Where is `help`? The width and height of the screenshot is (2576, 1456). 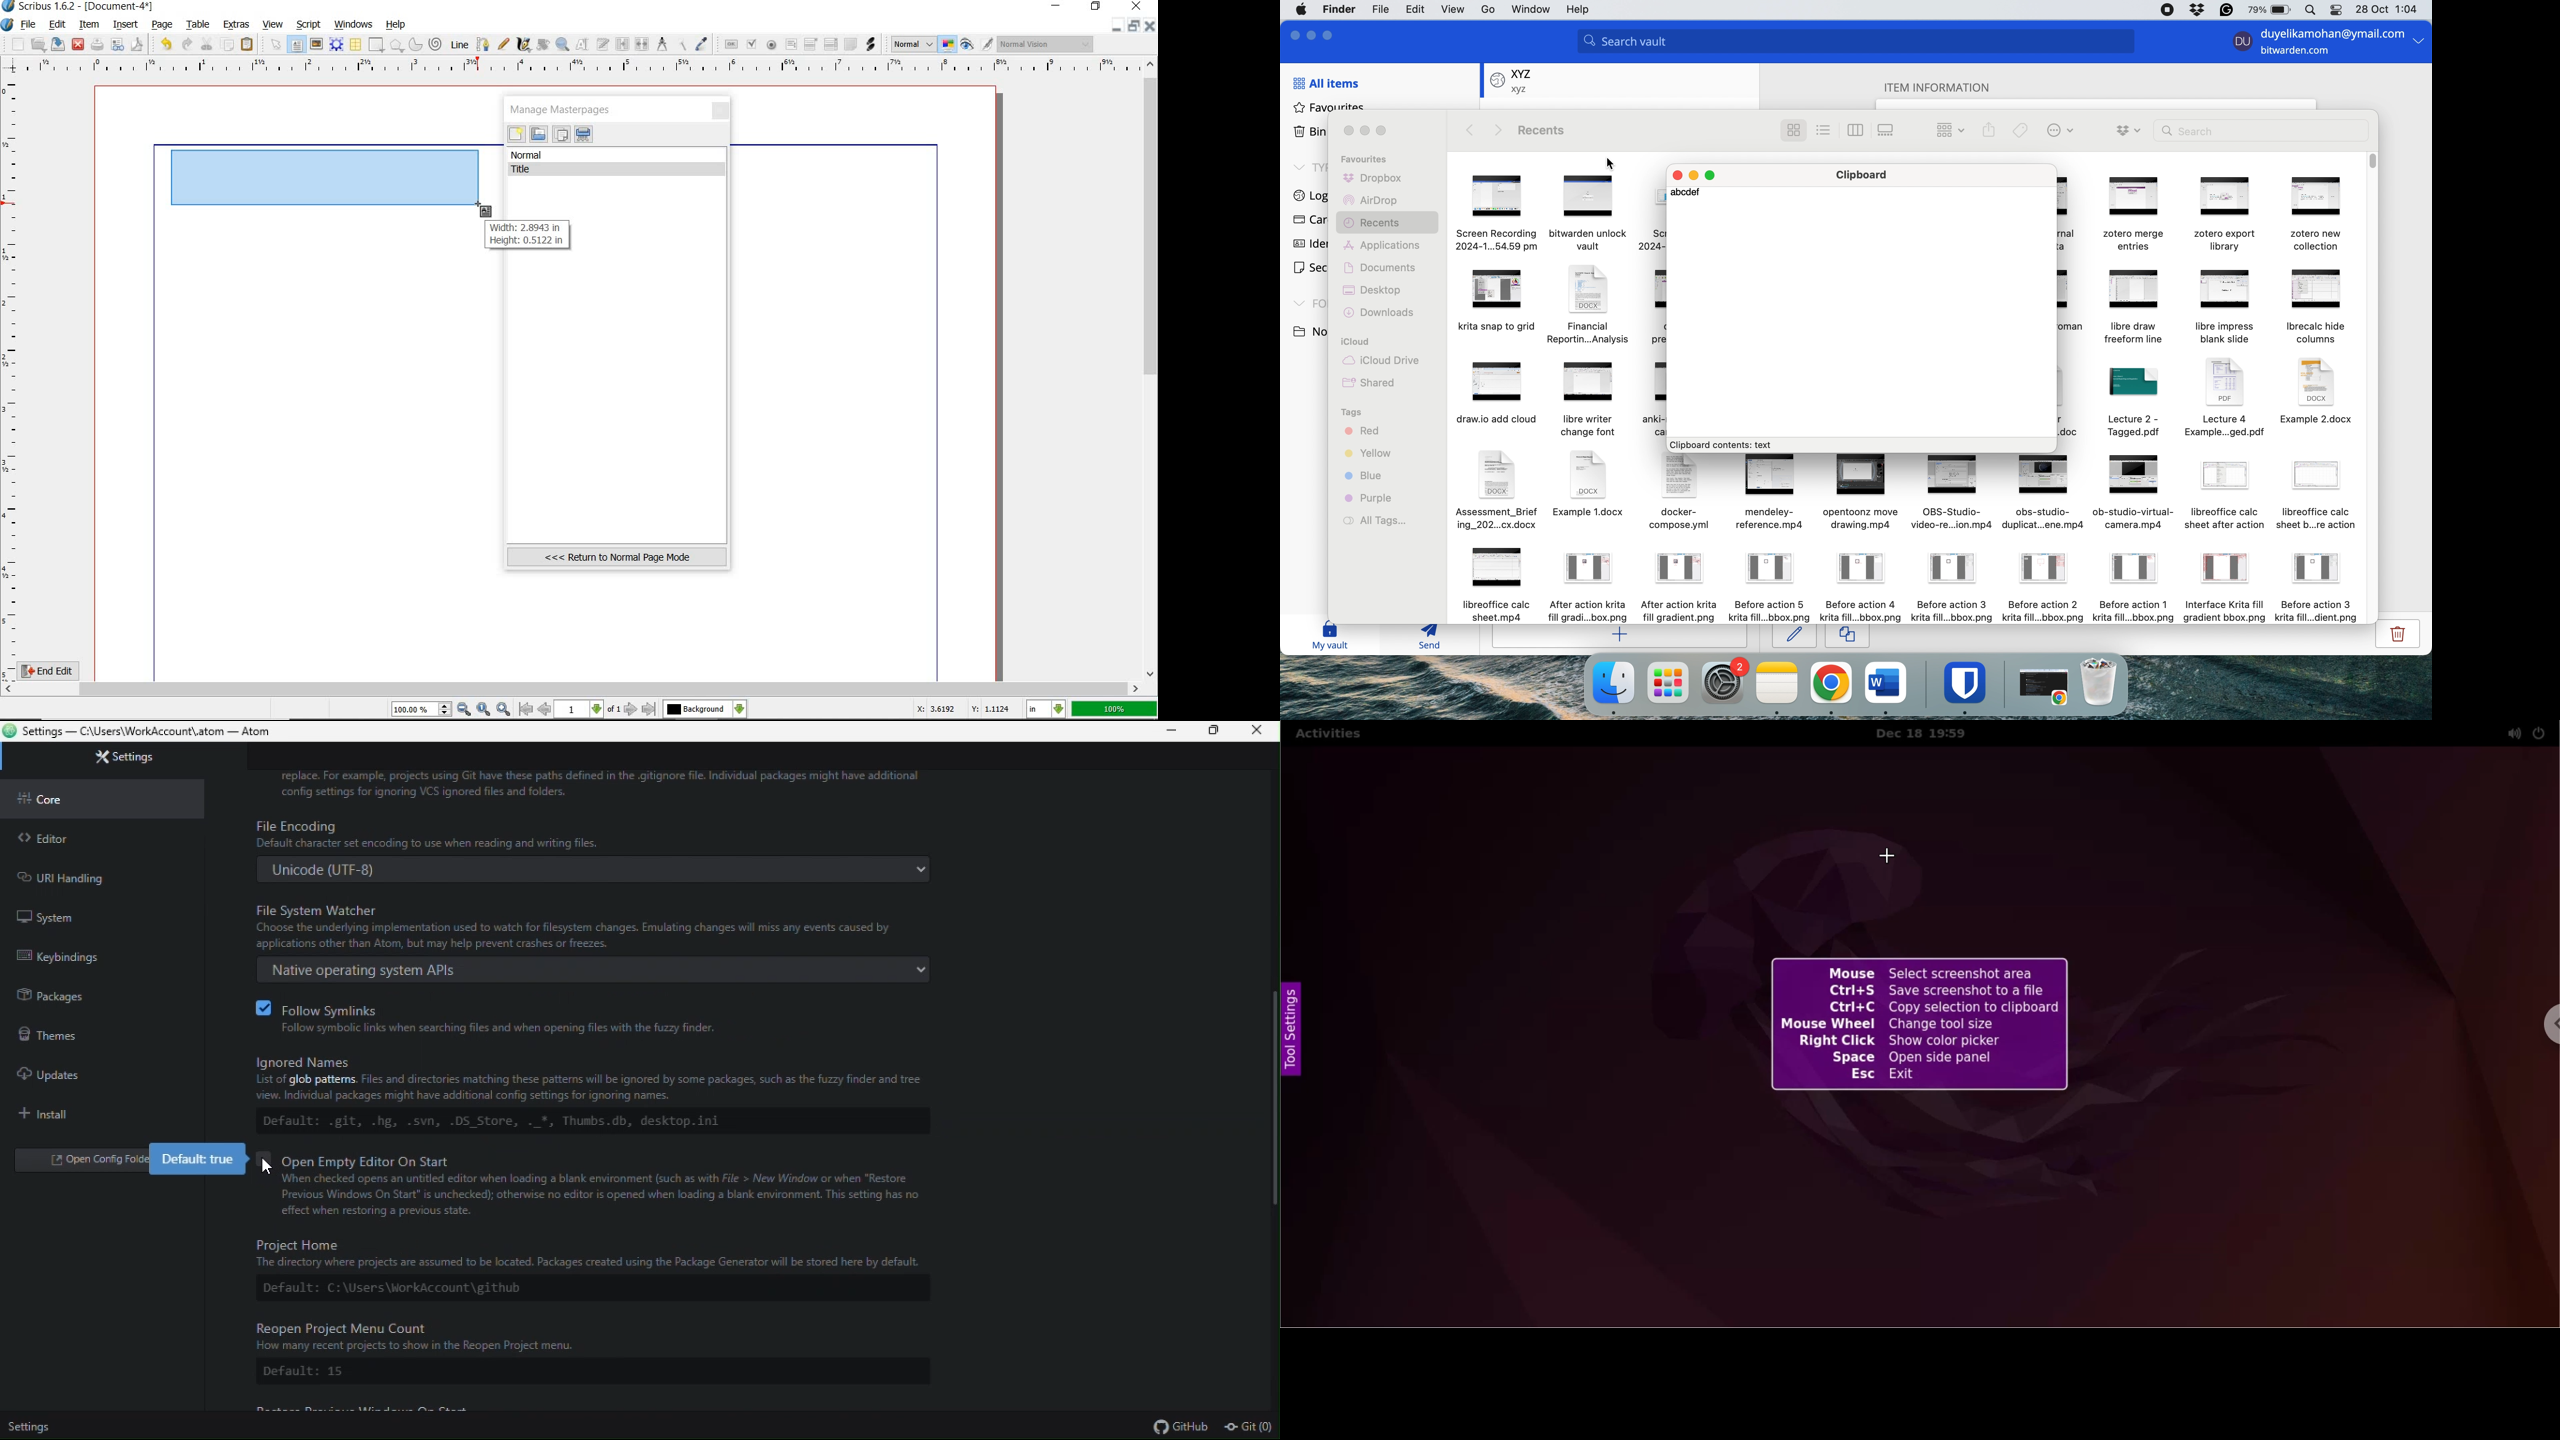 help is located at coordinates (1582, 10).